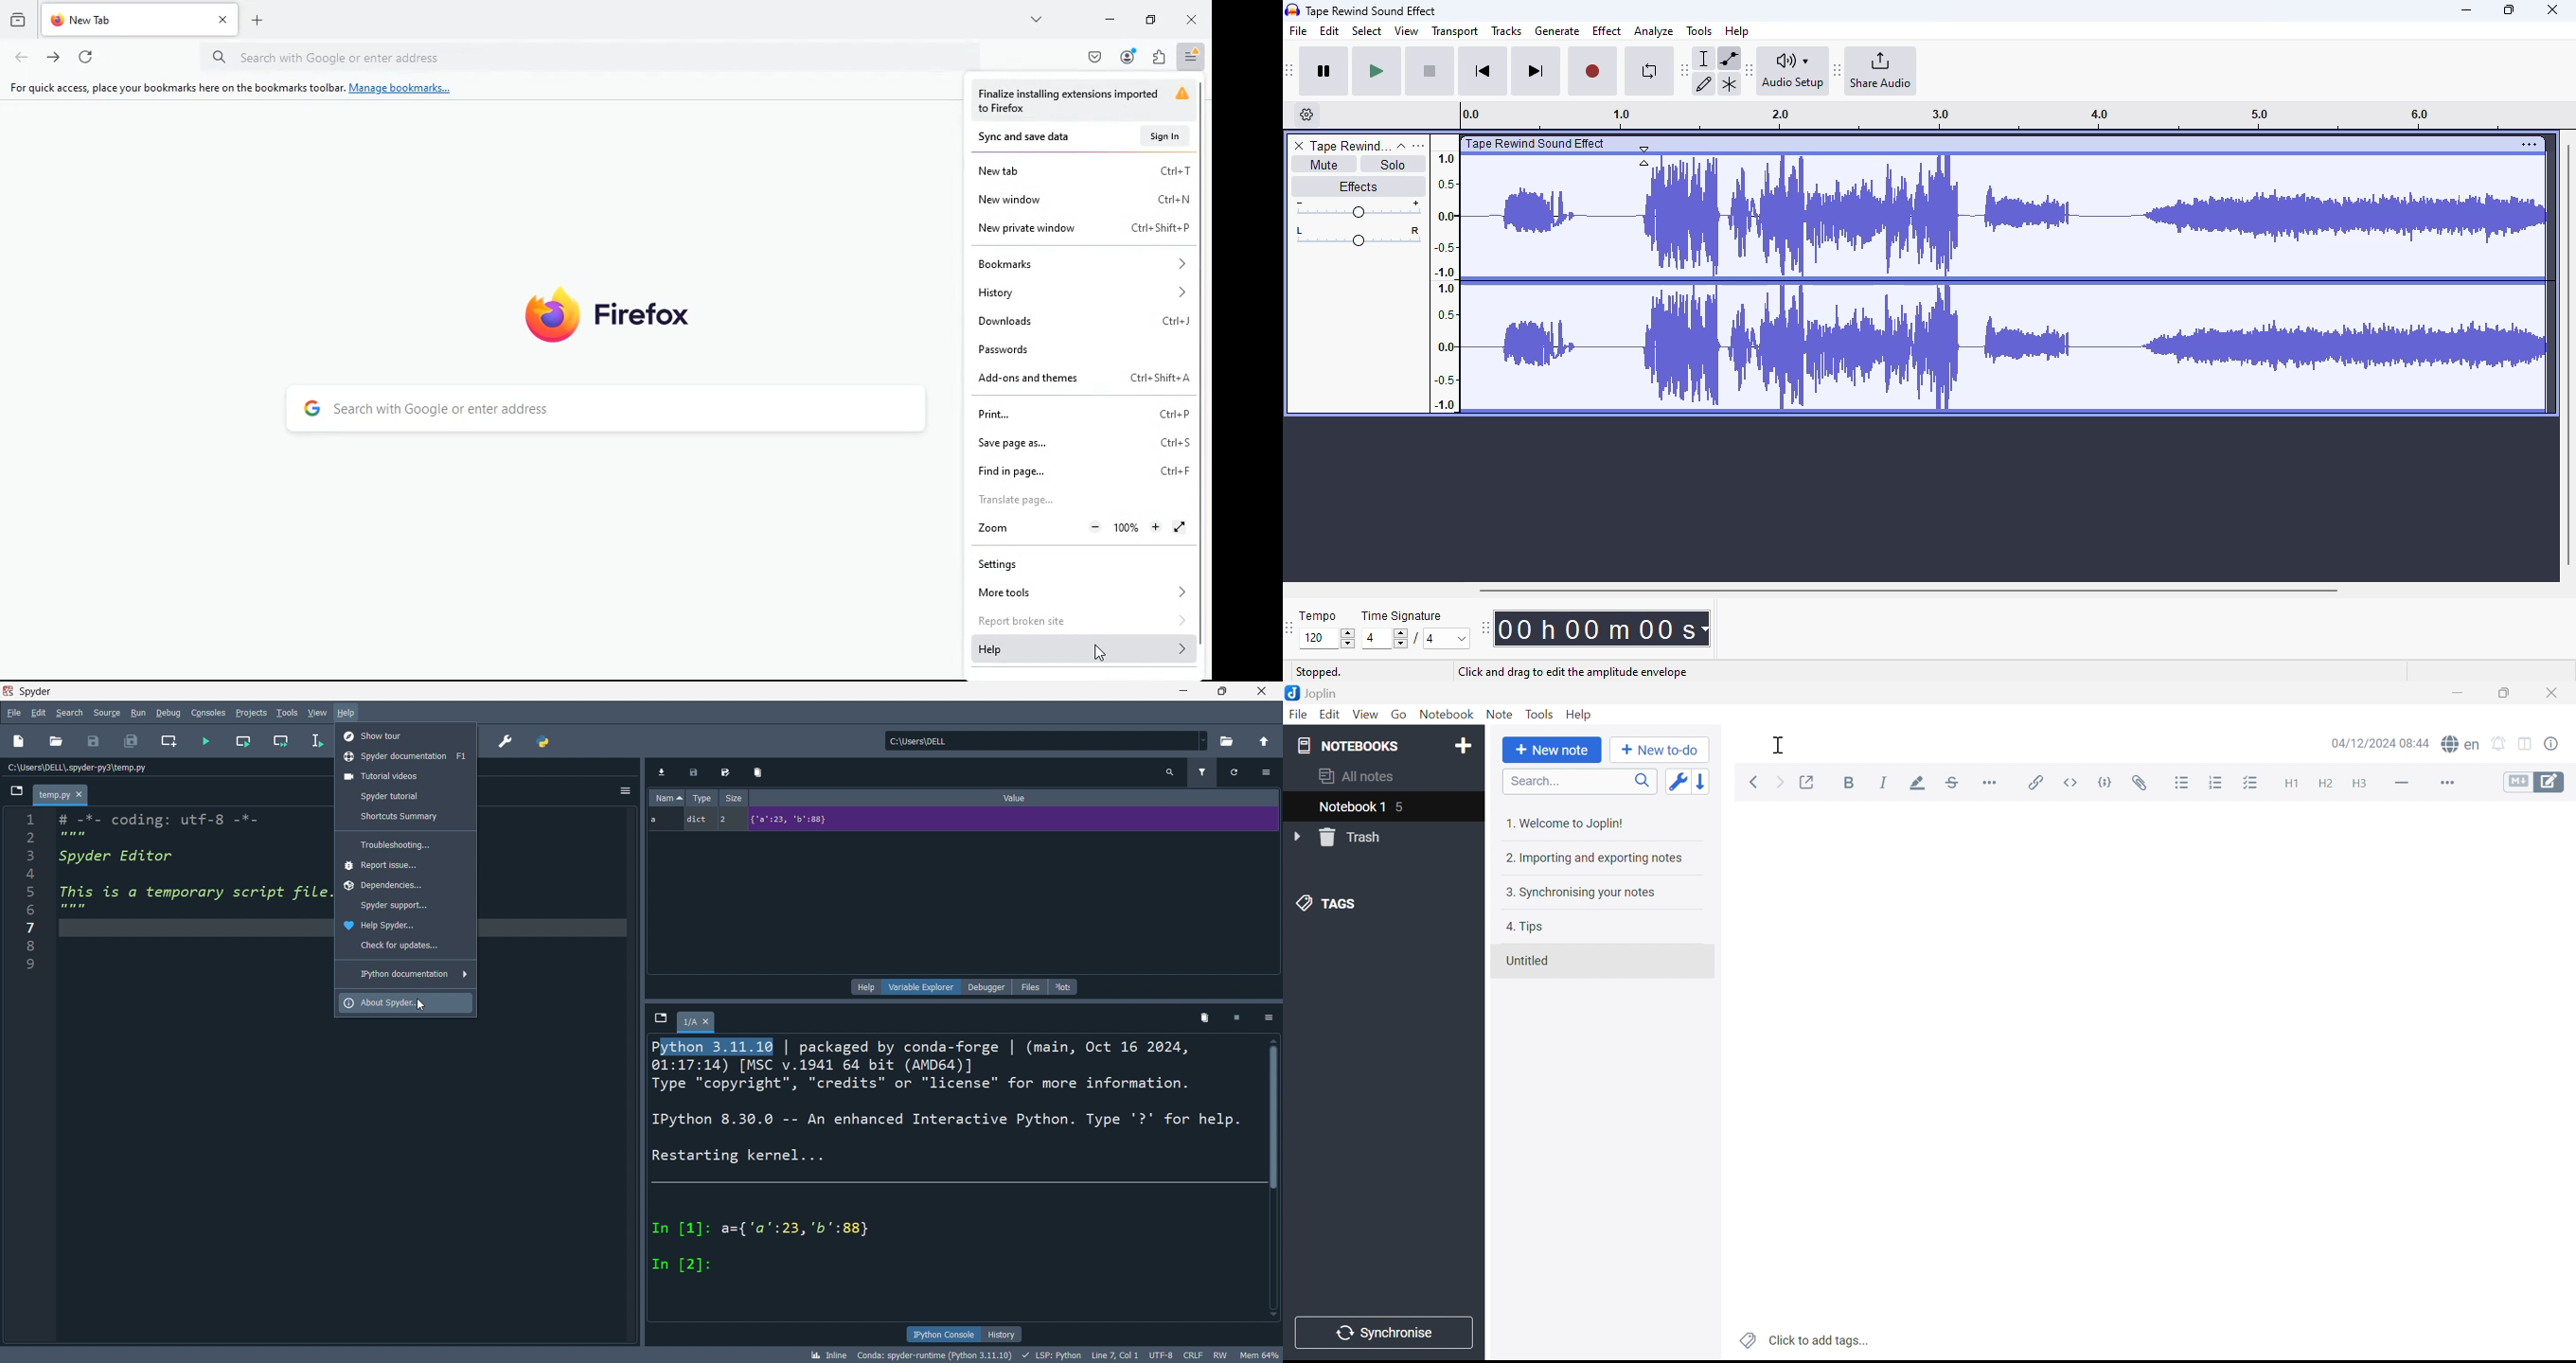 Image resolution: width=2576 pixels, height=1372 pixels. Describe the element at coordinates (1380, 1332) in the screenshot. I see `Synchronise` at that location.